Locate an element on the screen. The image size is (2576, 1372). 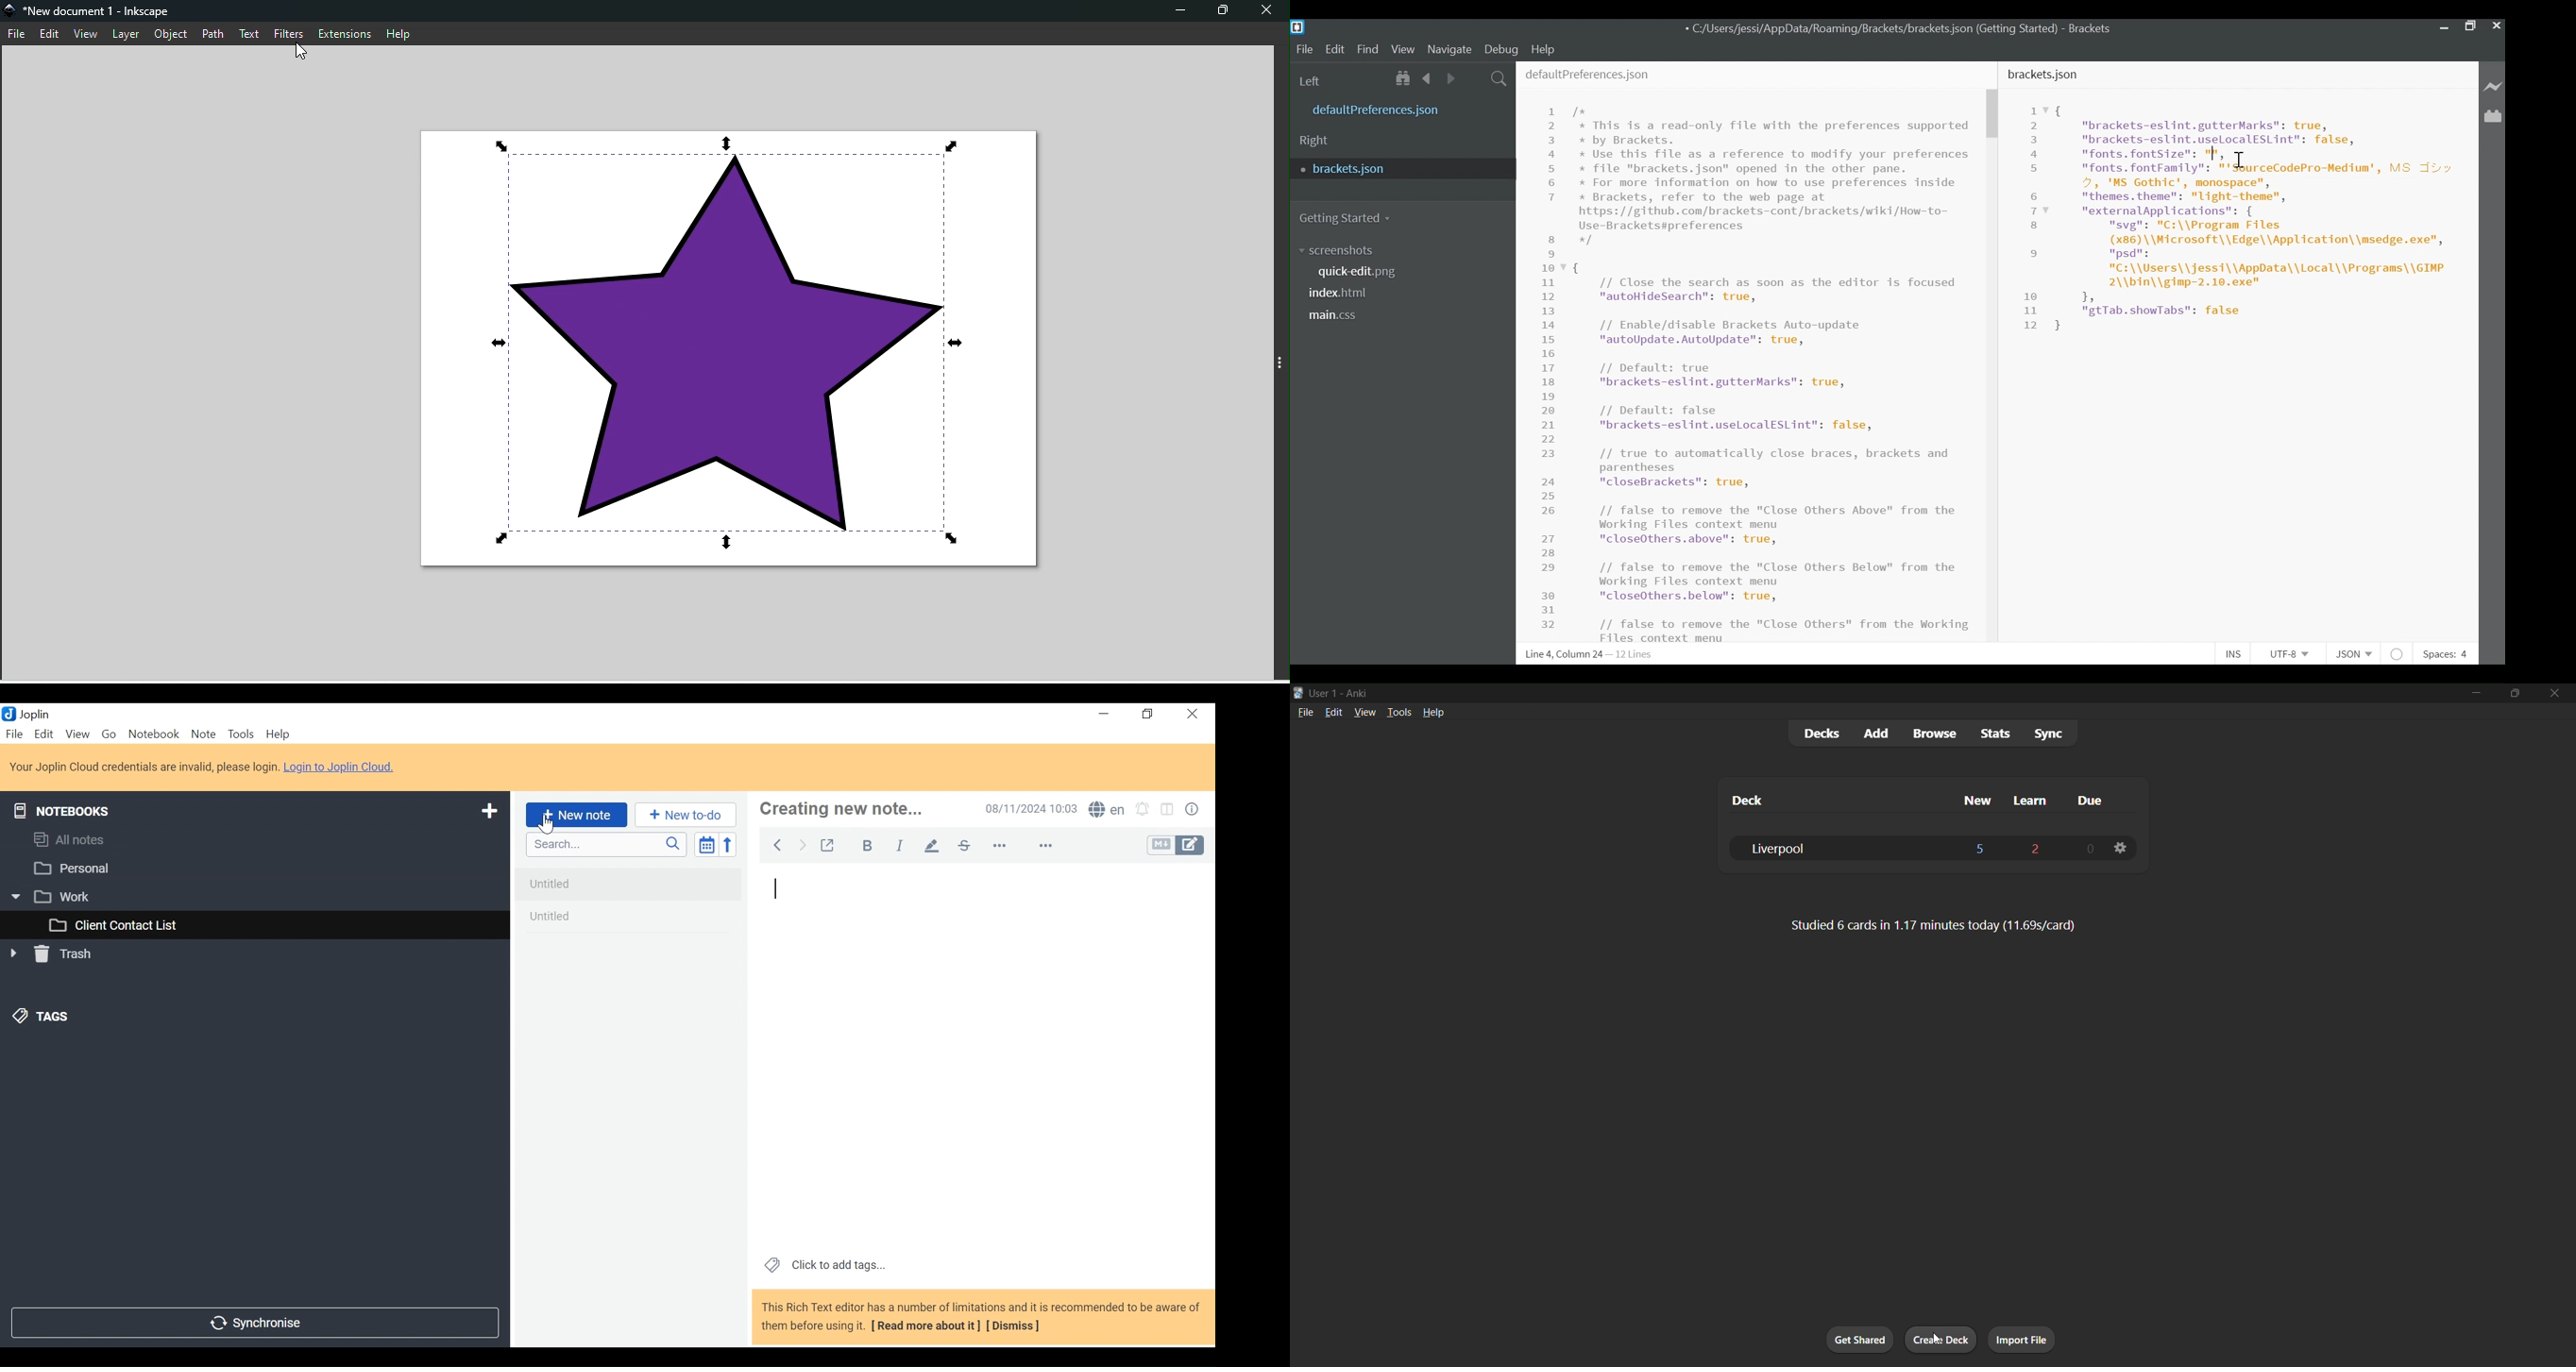
Vertical Scroll bar is located at coordinates (1991, 115).